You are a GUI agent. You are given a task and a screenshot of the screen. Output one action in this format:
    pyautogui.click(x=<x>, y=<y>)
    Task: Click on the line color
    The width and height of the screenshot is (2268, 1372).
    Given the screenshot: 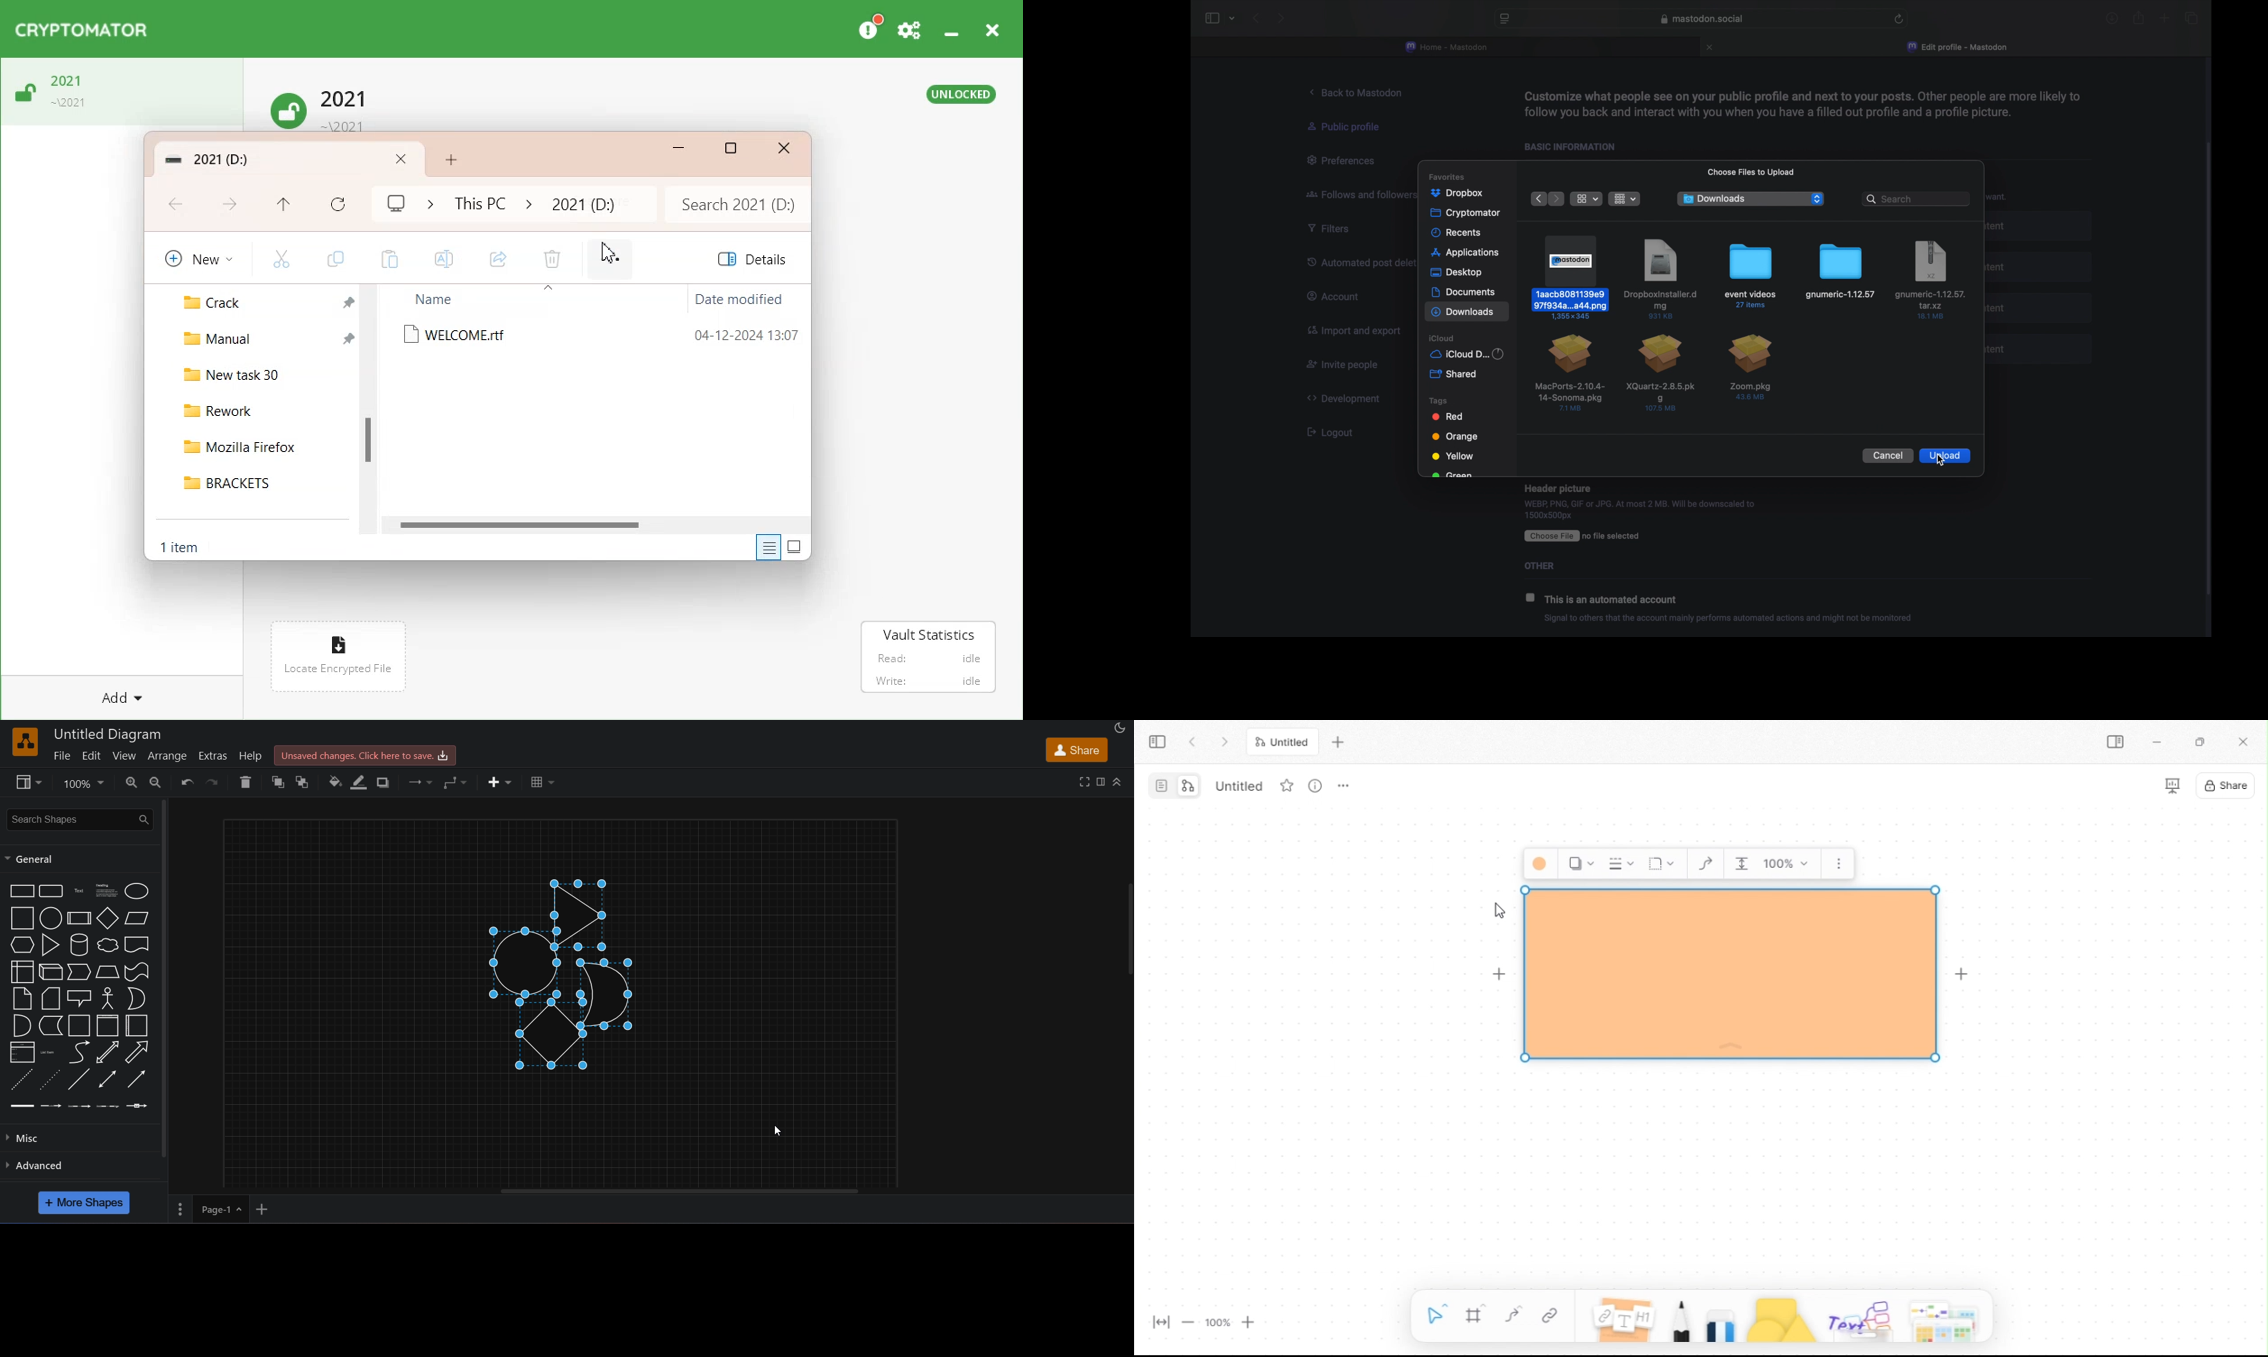 What is the action you would take?
    pyautogui.click(x=360, y=781)
    